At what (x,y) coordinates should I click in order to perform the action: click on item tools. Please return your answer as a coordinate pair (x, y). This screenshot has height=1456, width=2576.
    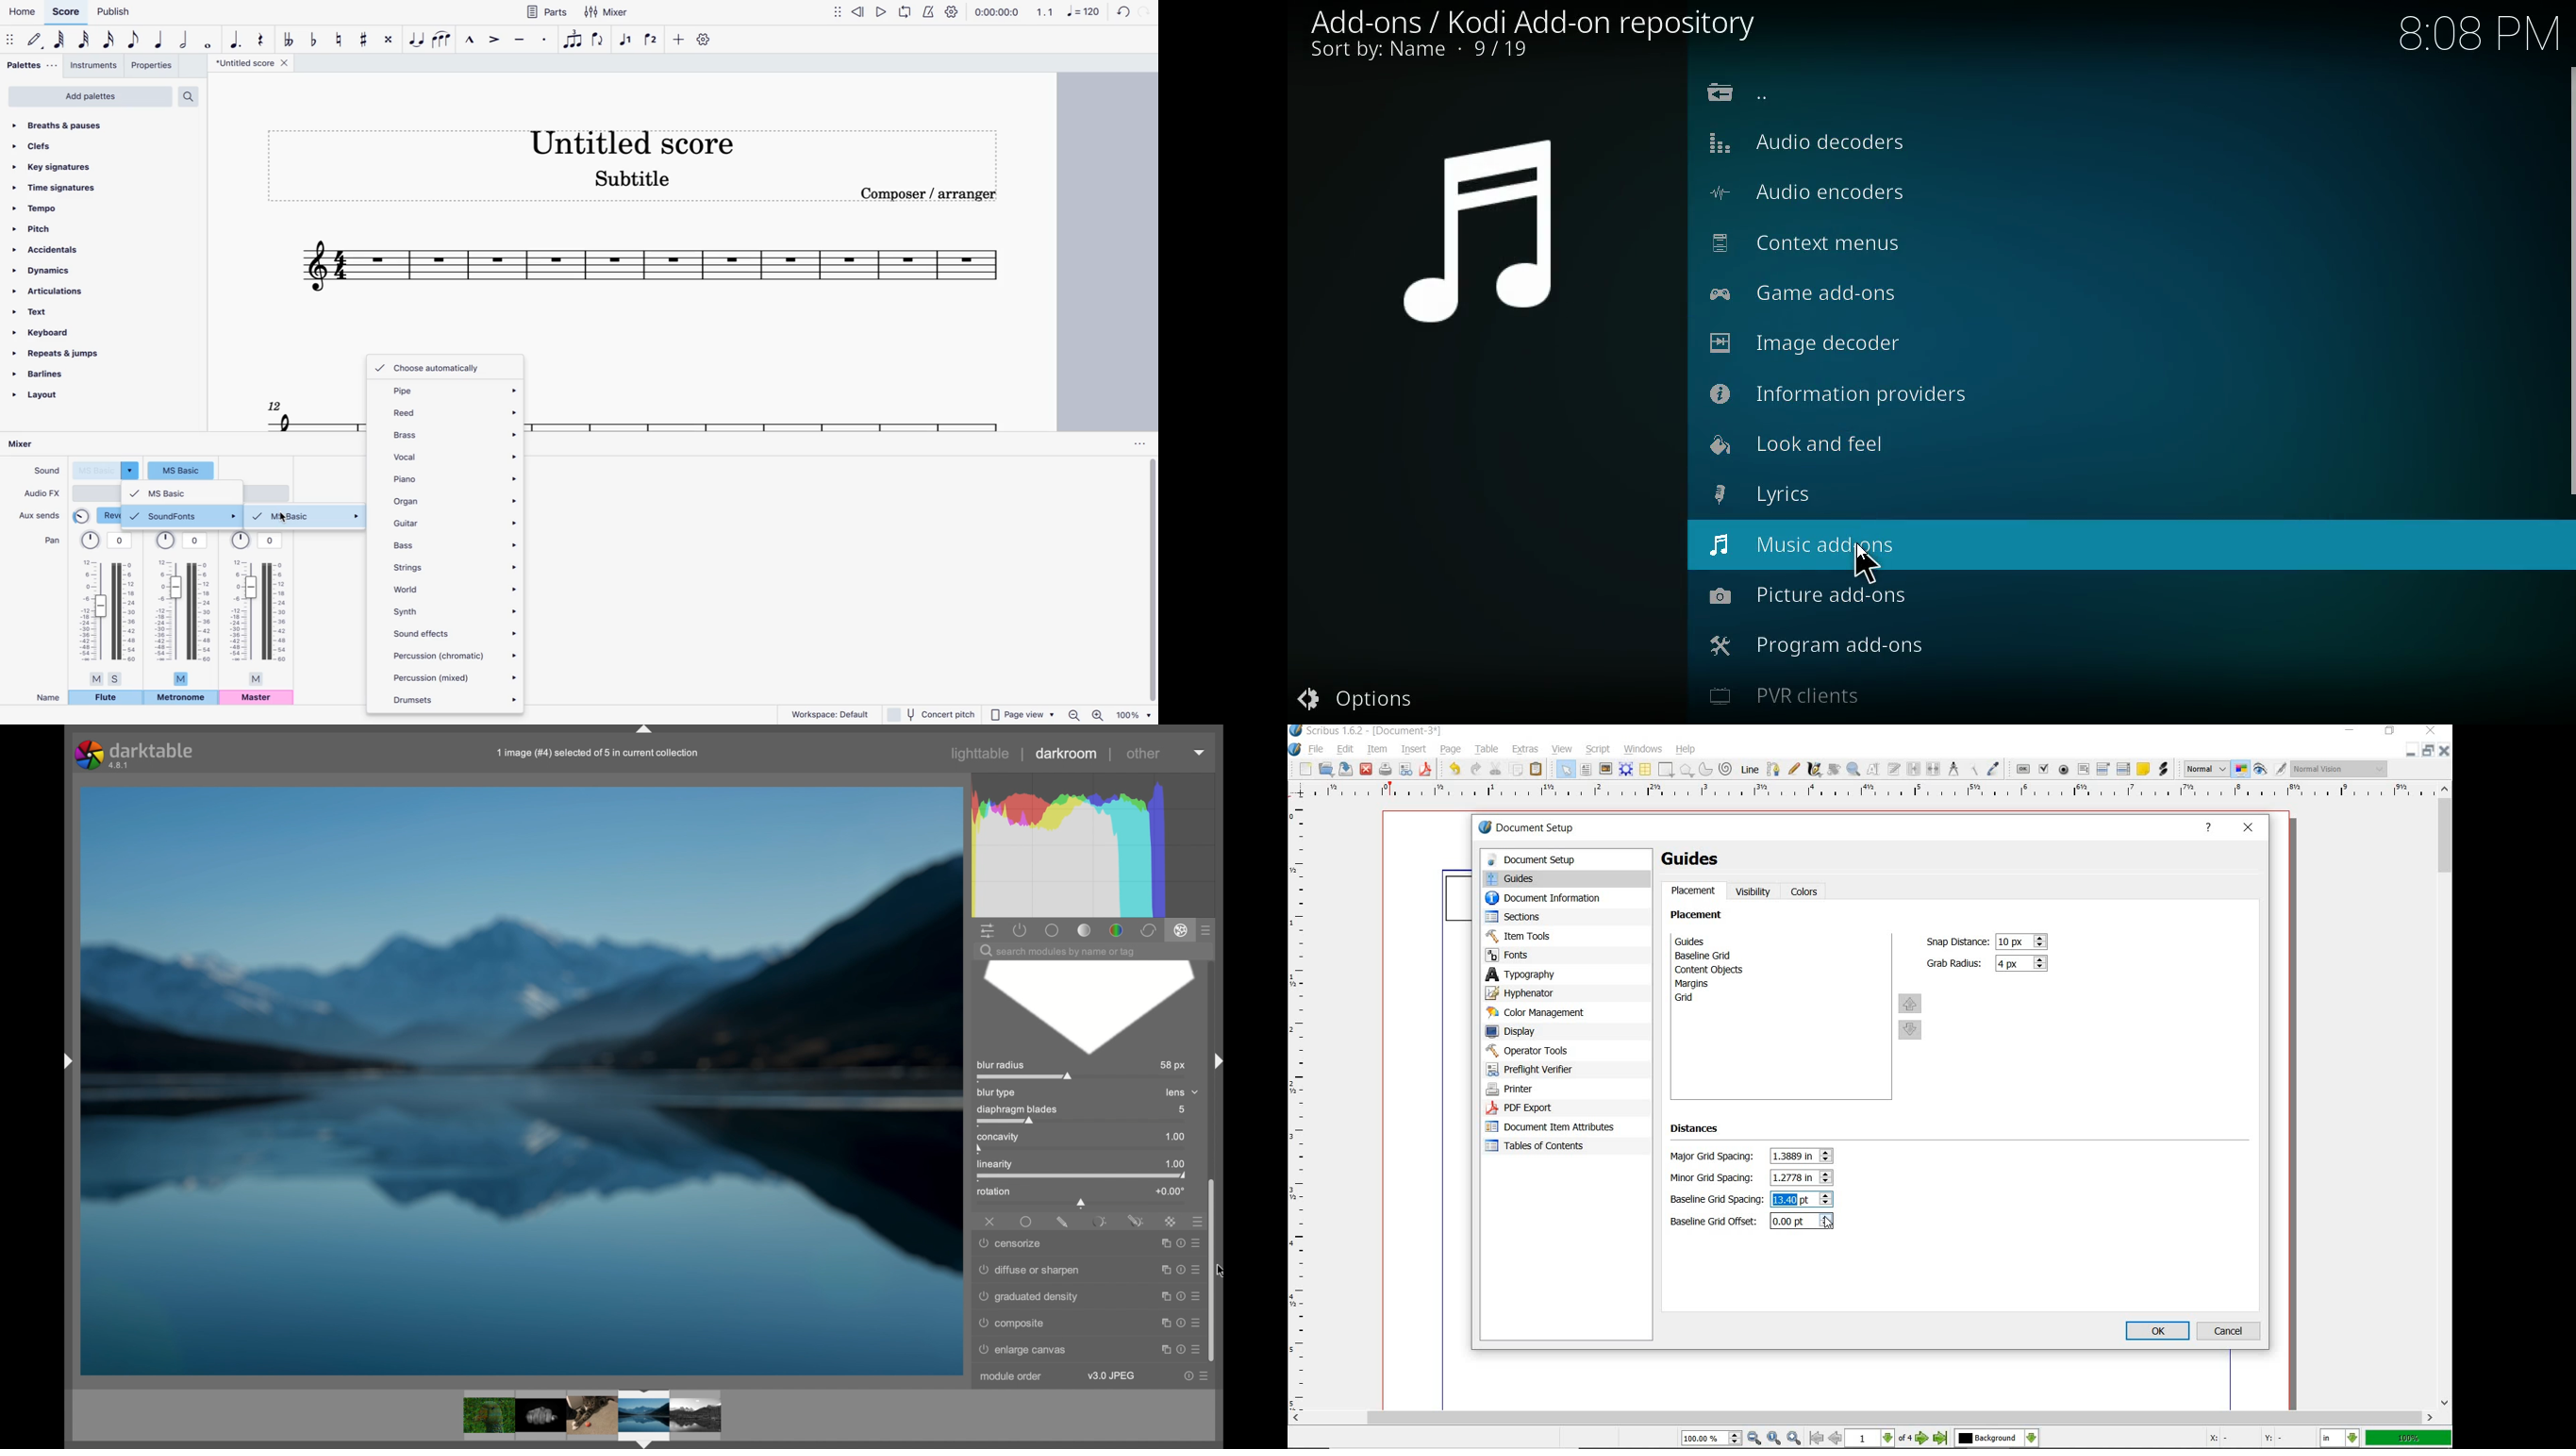
    Looking at the image, I should click on (1558, 935).